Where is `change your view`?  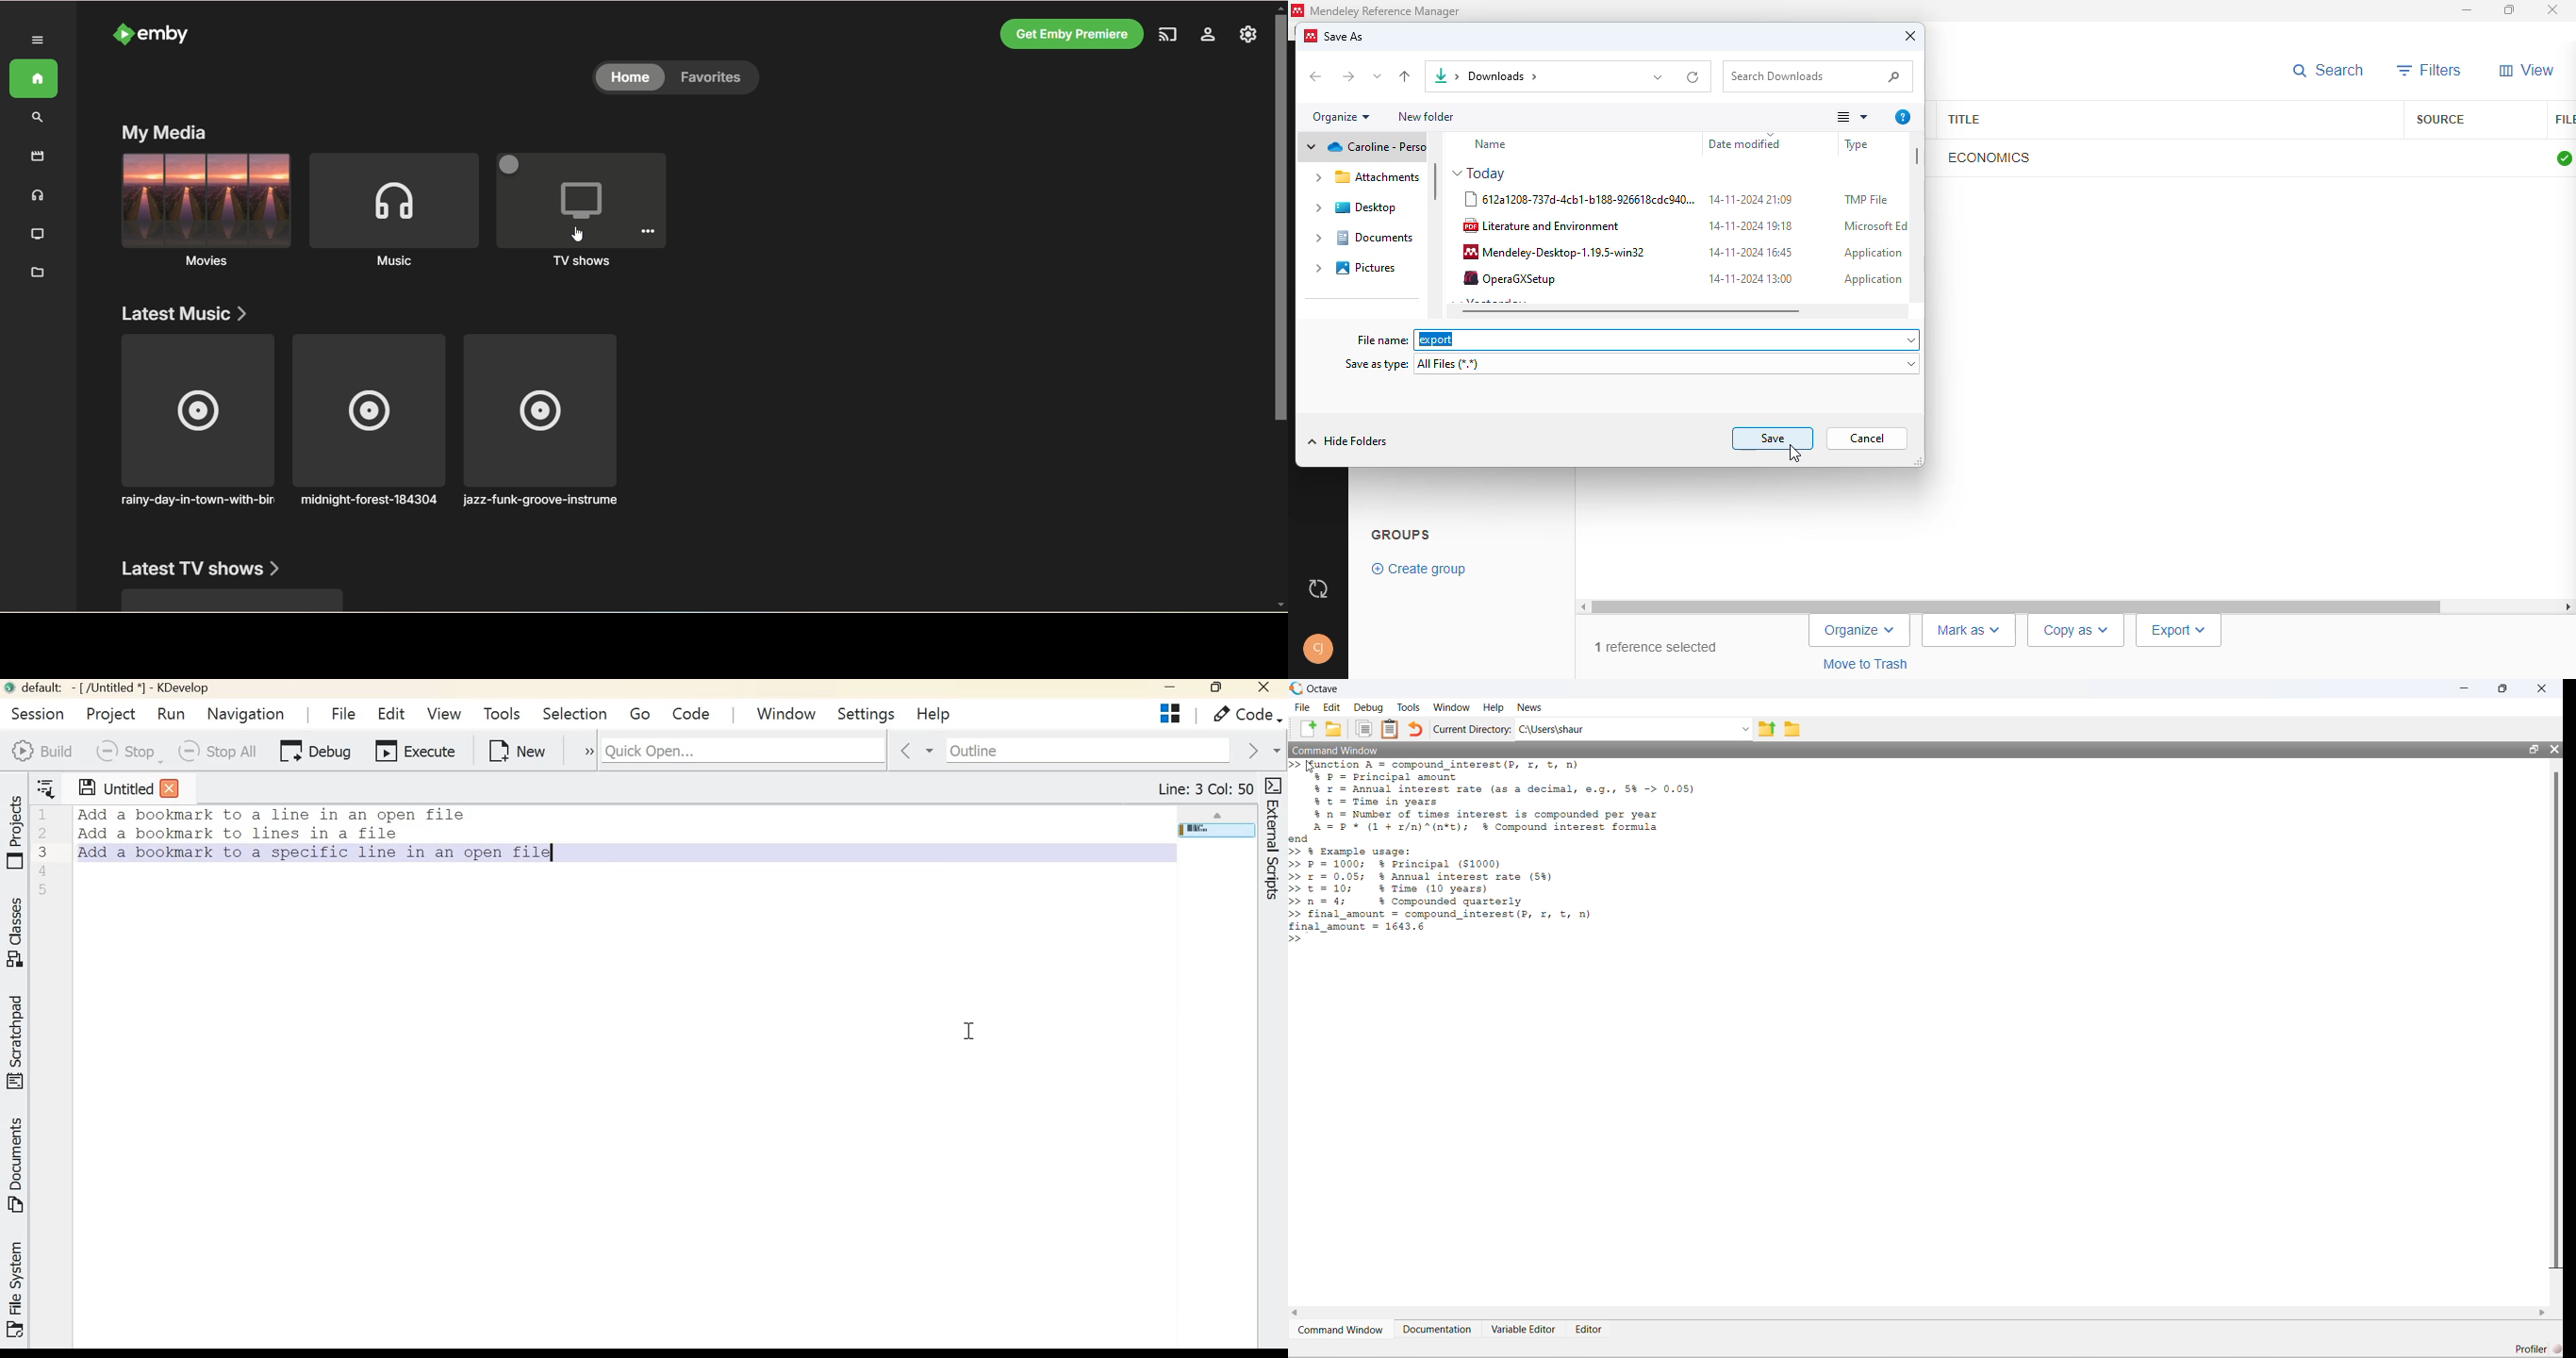 change your view is located at coordinates (1853, 117).